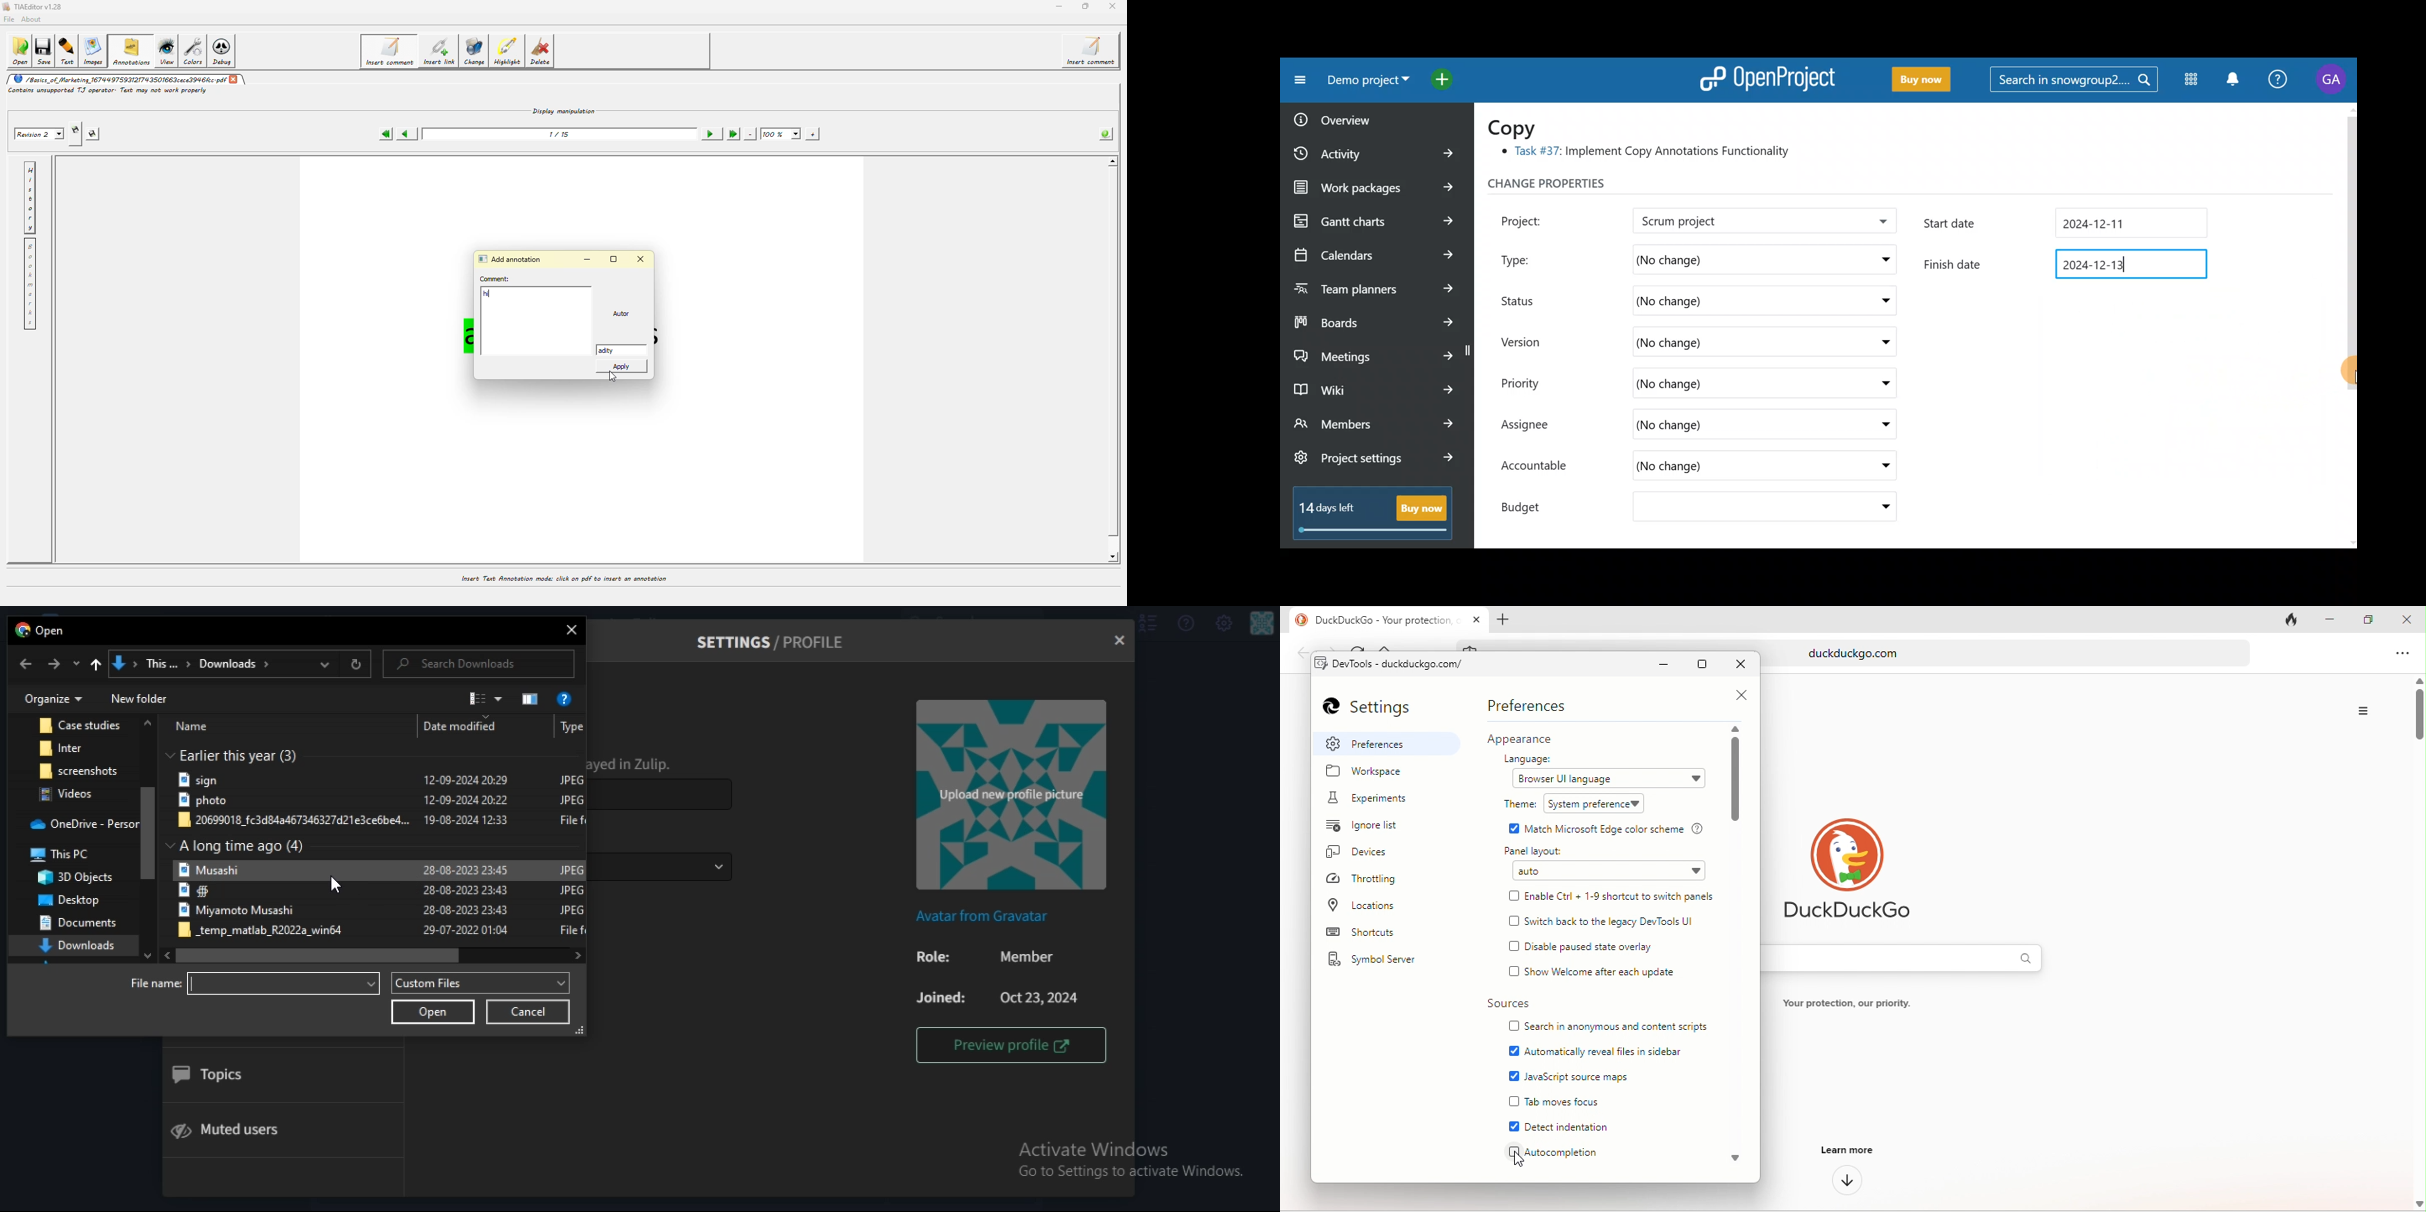 The width and height of the screenshot is (2436, 1232). What do you see at coordinates (1879, 224) in the screenshot?
I see `Project drop down` at bounding box center [1879, 224].